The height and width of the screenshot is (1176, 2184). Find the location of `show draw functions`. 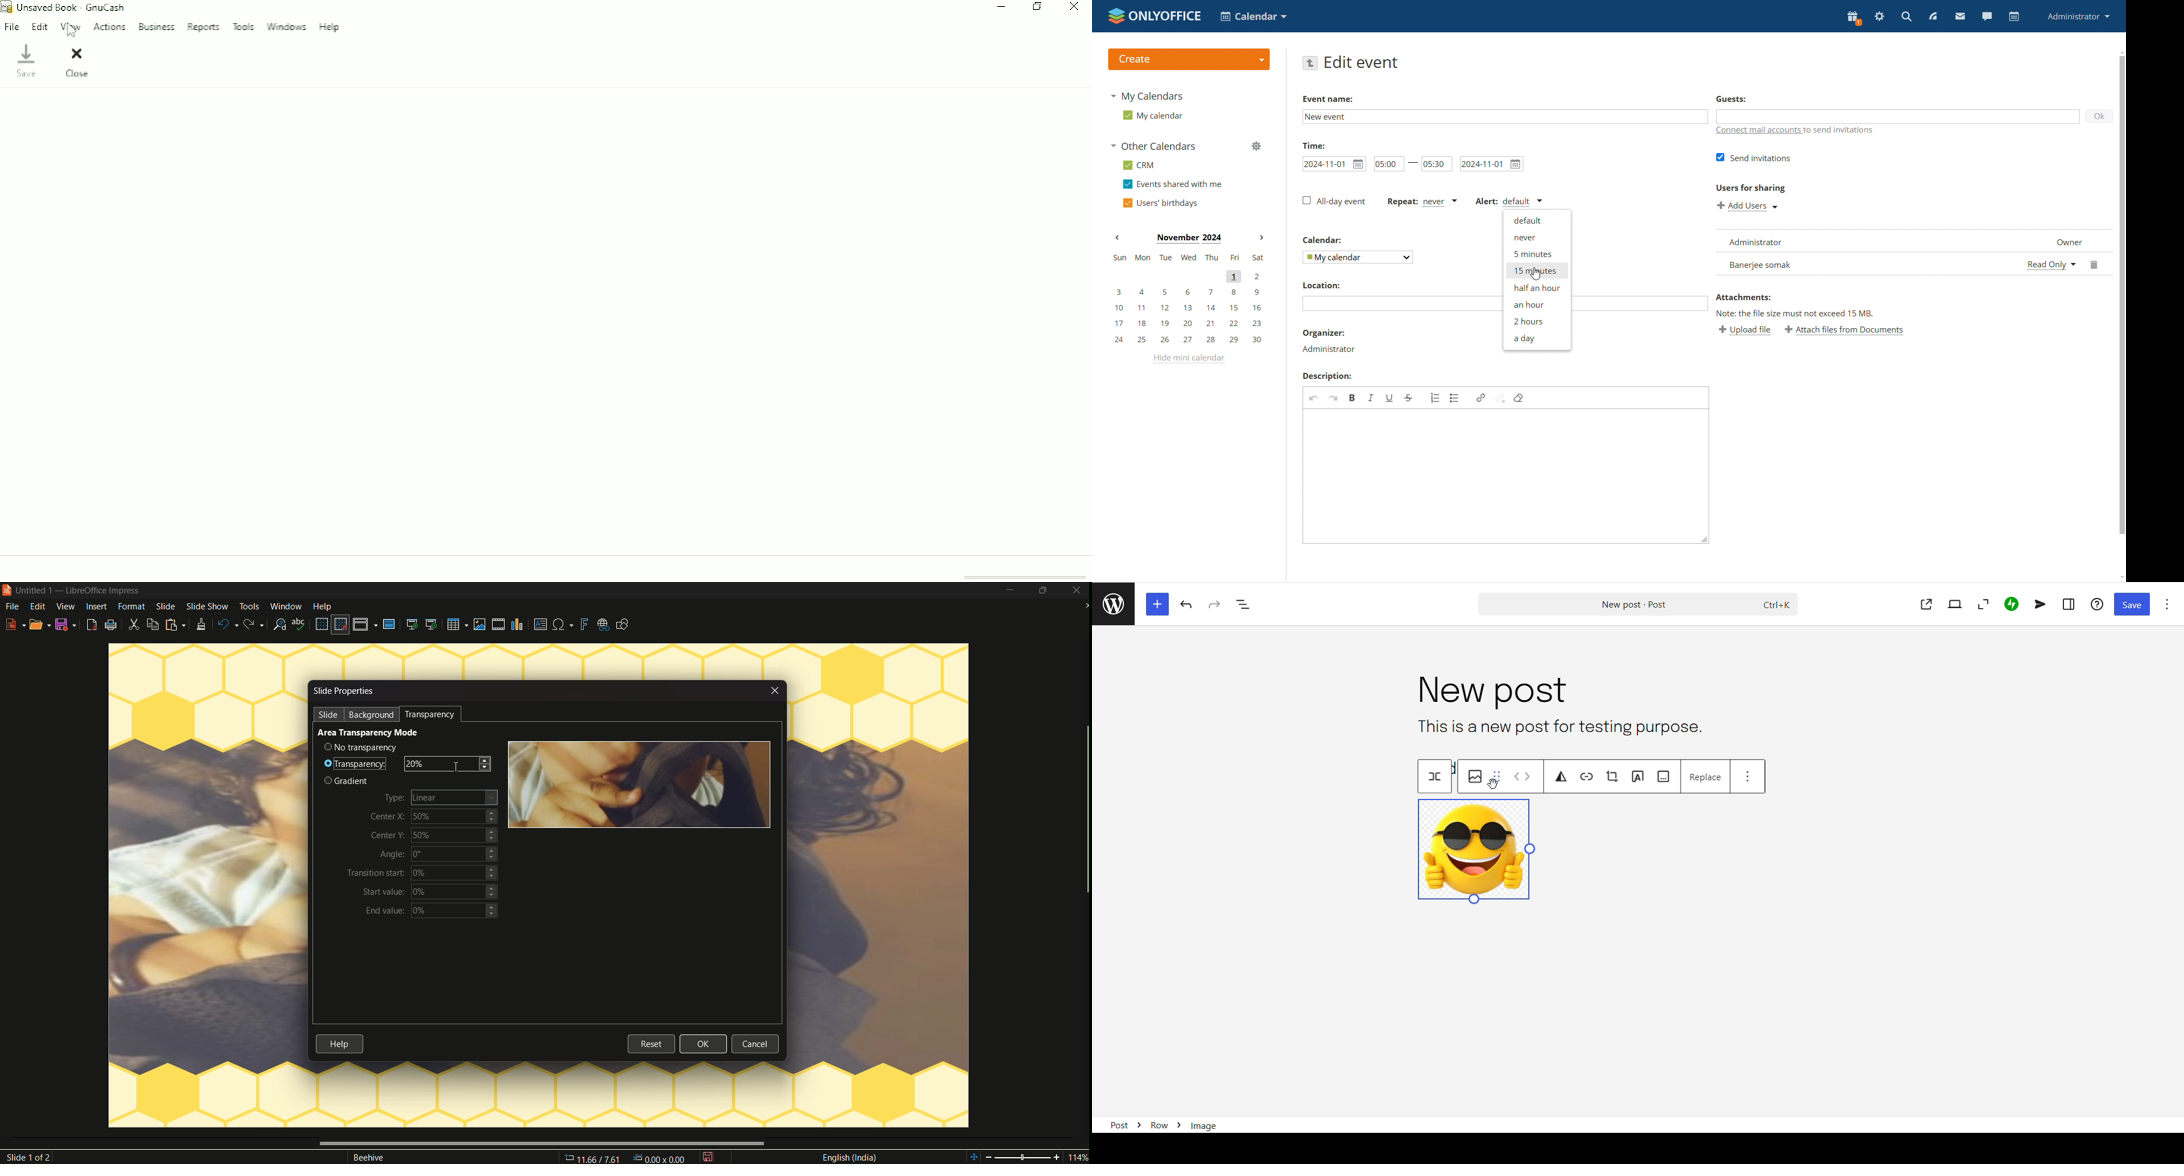

show draw functions is located at coordinates (624, 625).